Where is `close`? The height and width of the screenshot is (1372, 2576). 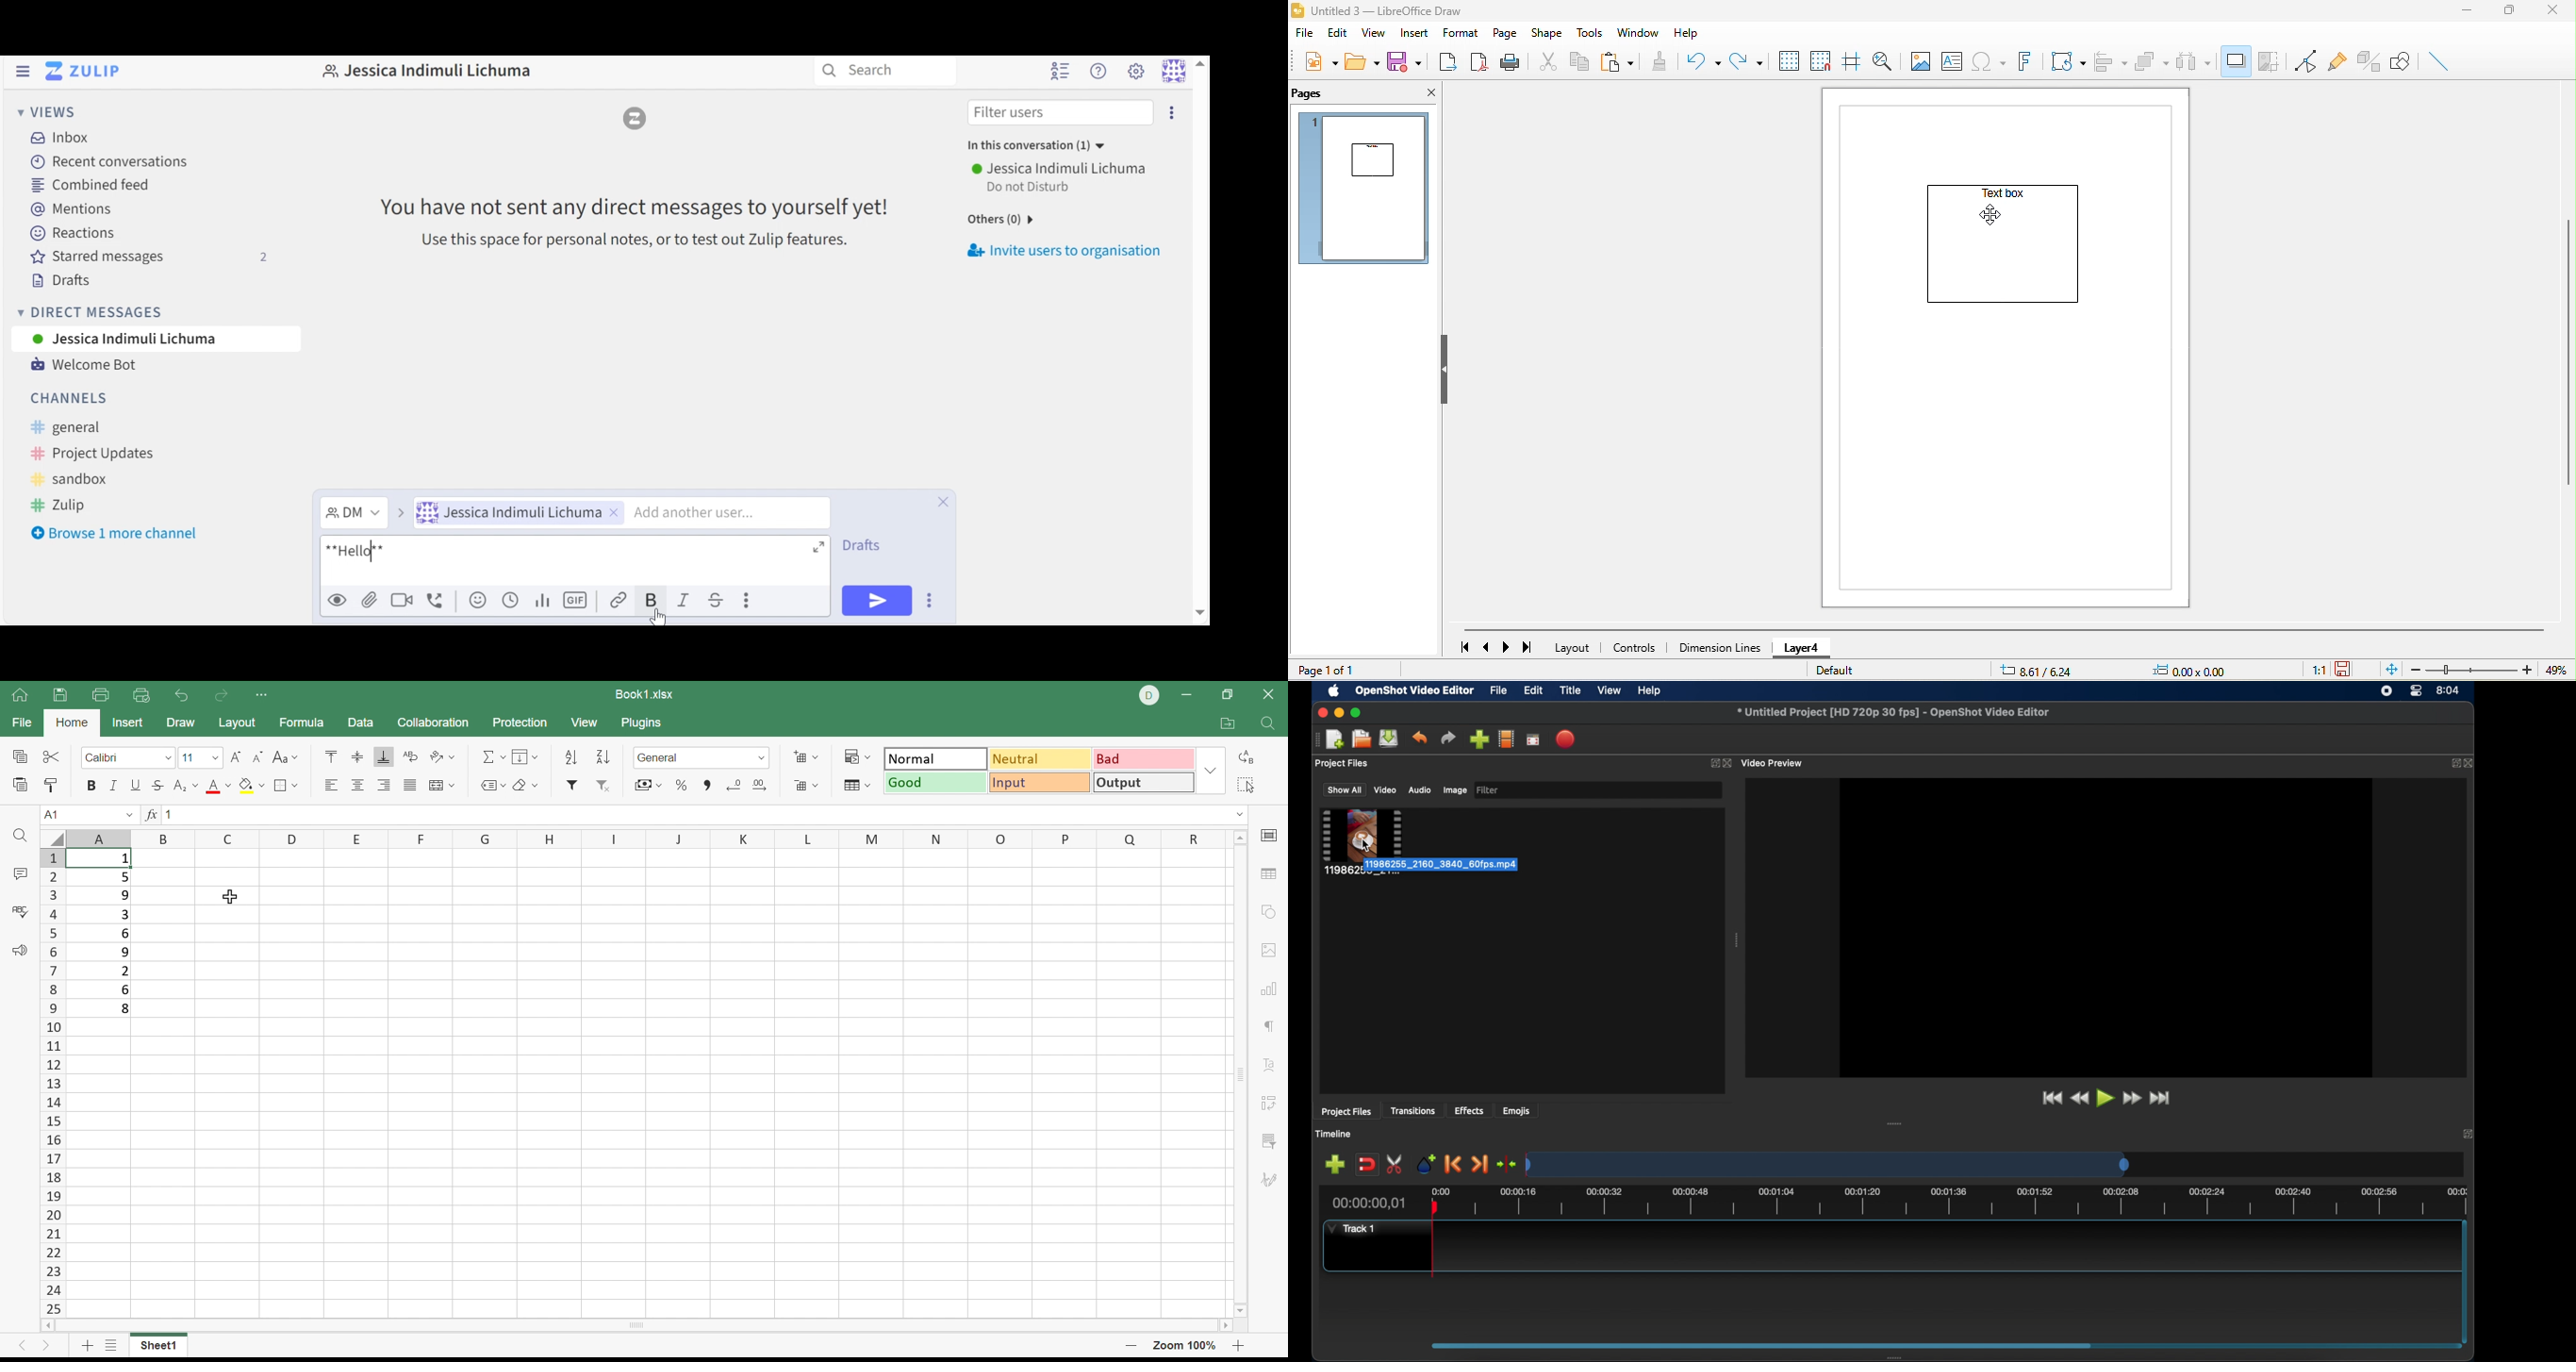 close is located at coordinates (2556, 10).